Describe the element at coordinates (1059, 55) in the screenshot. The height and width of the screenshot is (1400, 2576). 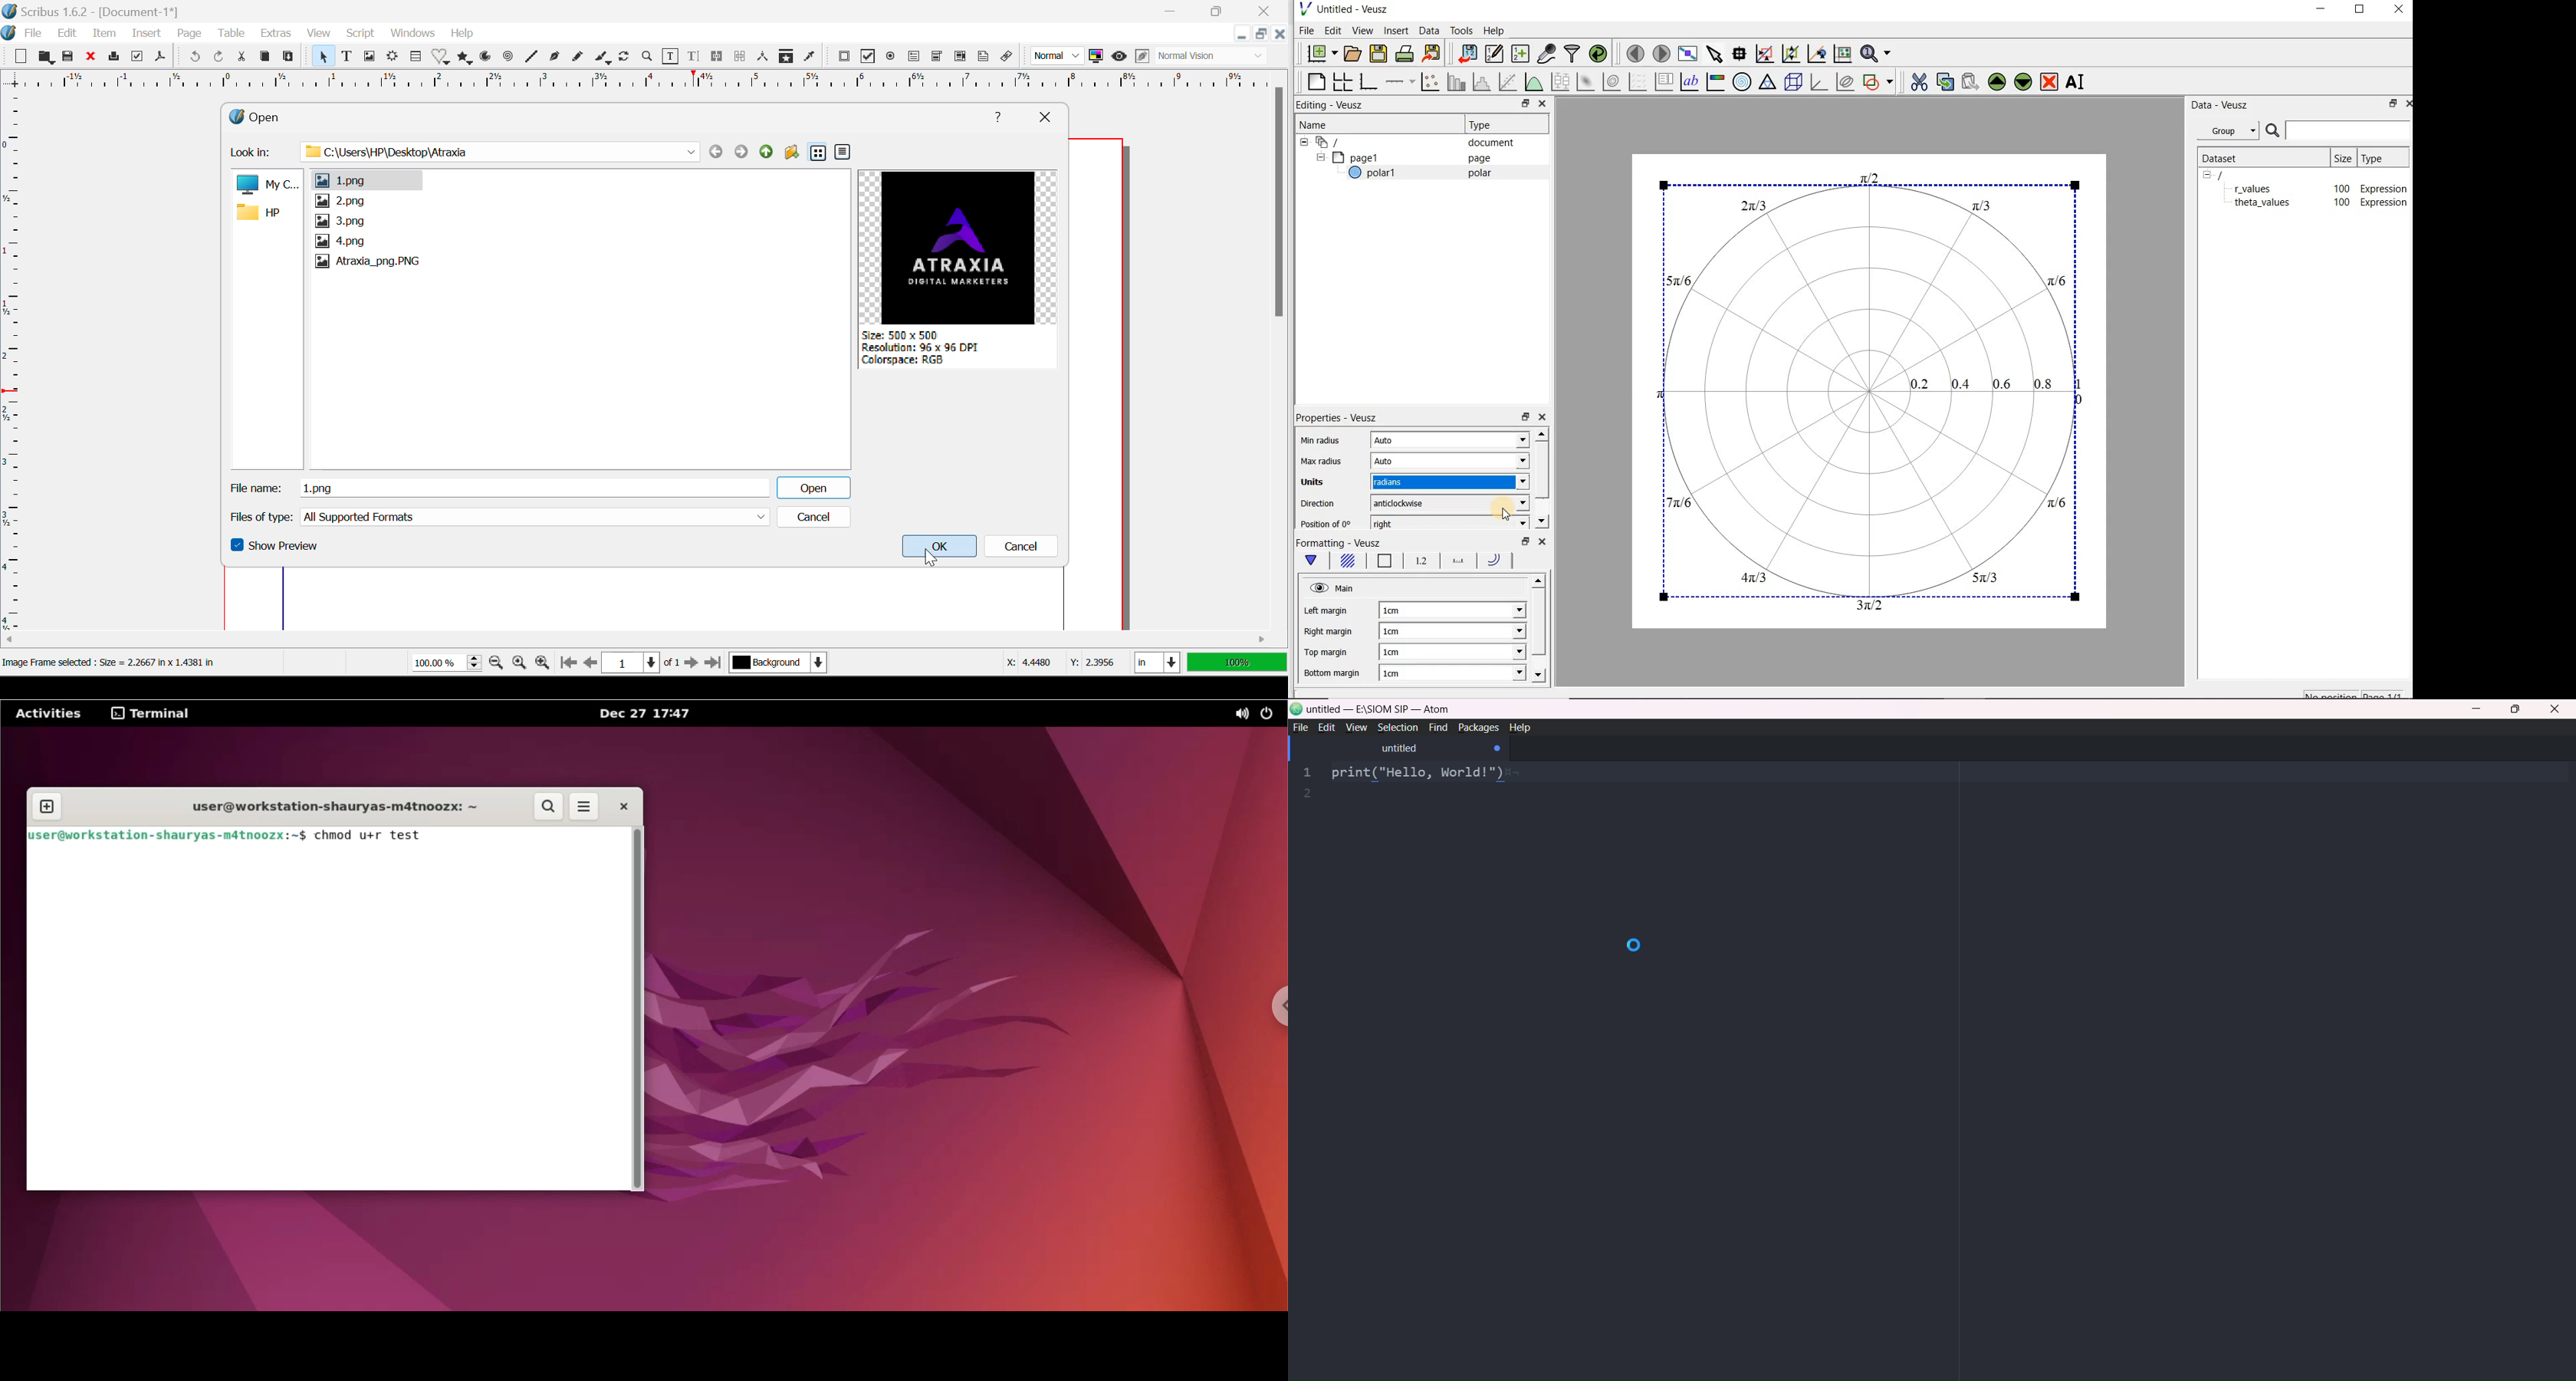
I see `Normal` at that location.